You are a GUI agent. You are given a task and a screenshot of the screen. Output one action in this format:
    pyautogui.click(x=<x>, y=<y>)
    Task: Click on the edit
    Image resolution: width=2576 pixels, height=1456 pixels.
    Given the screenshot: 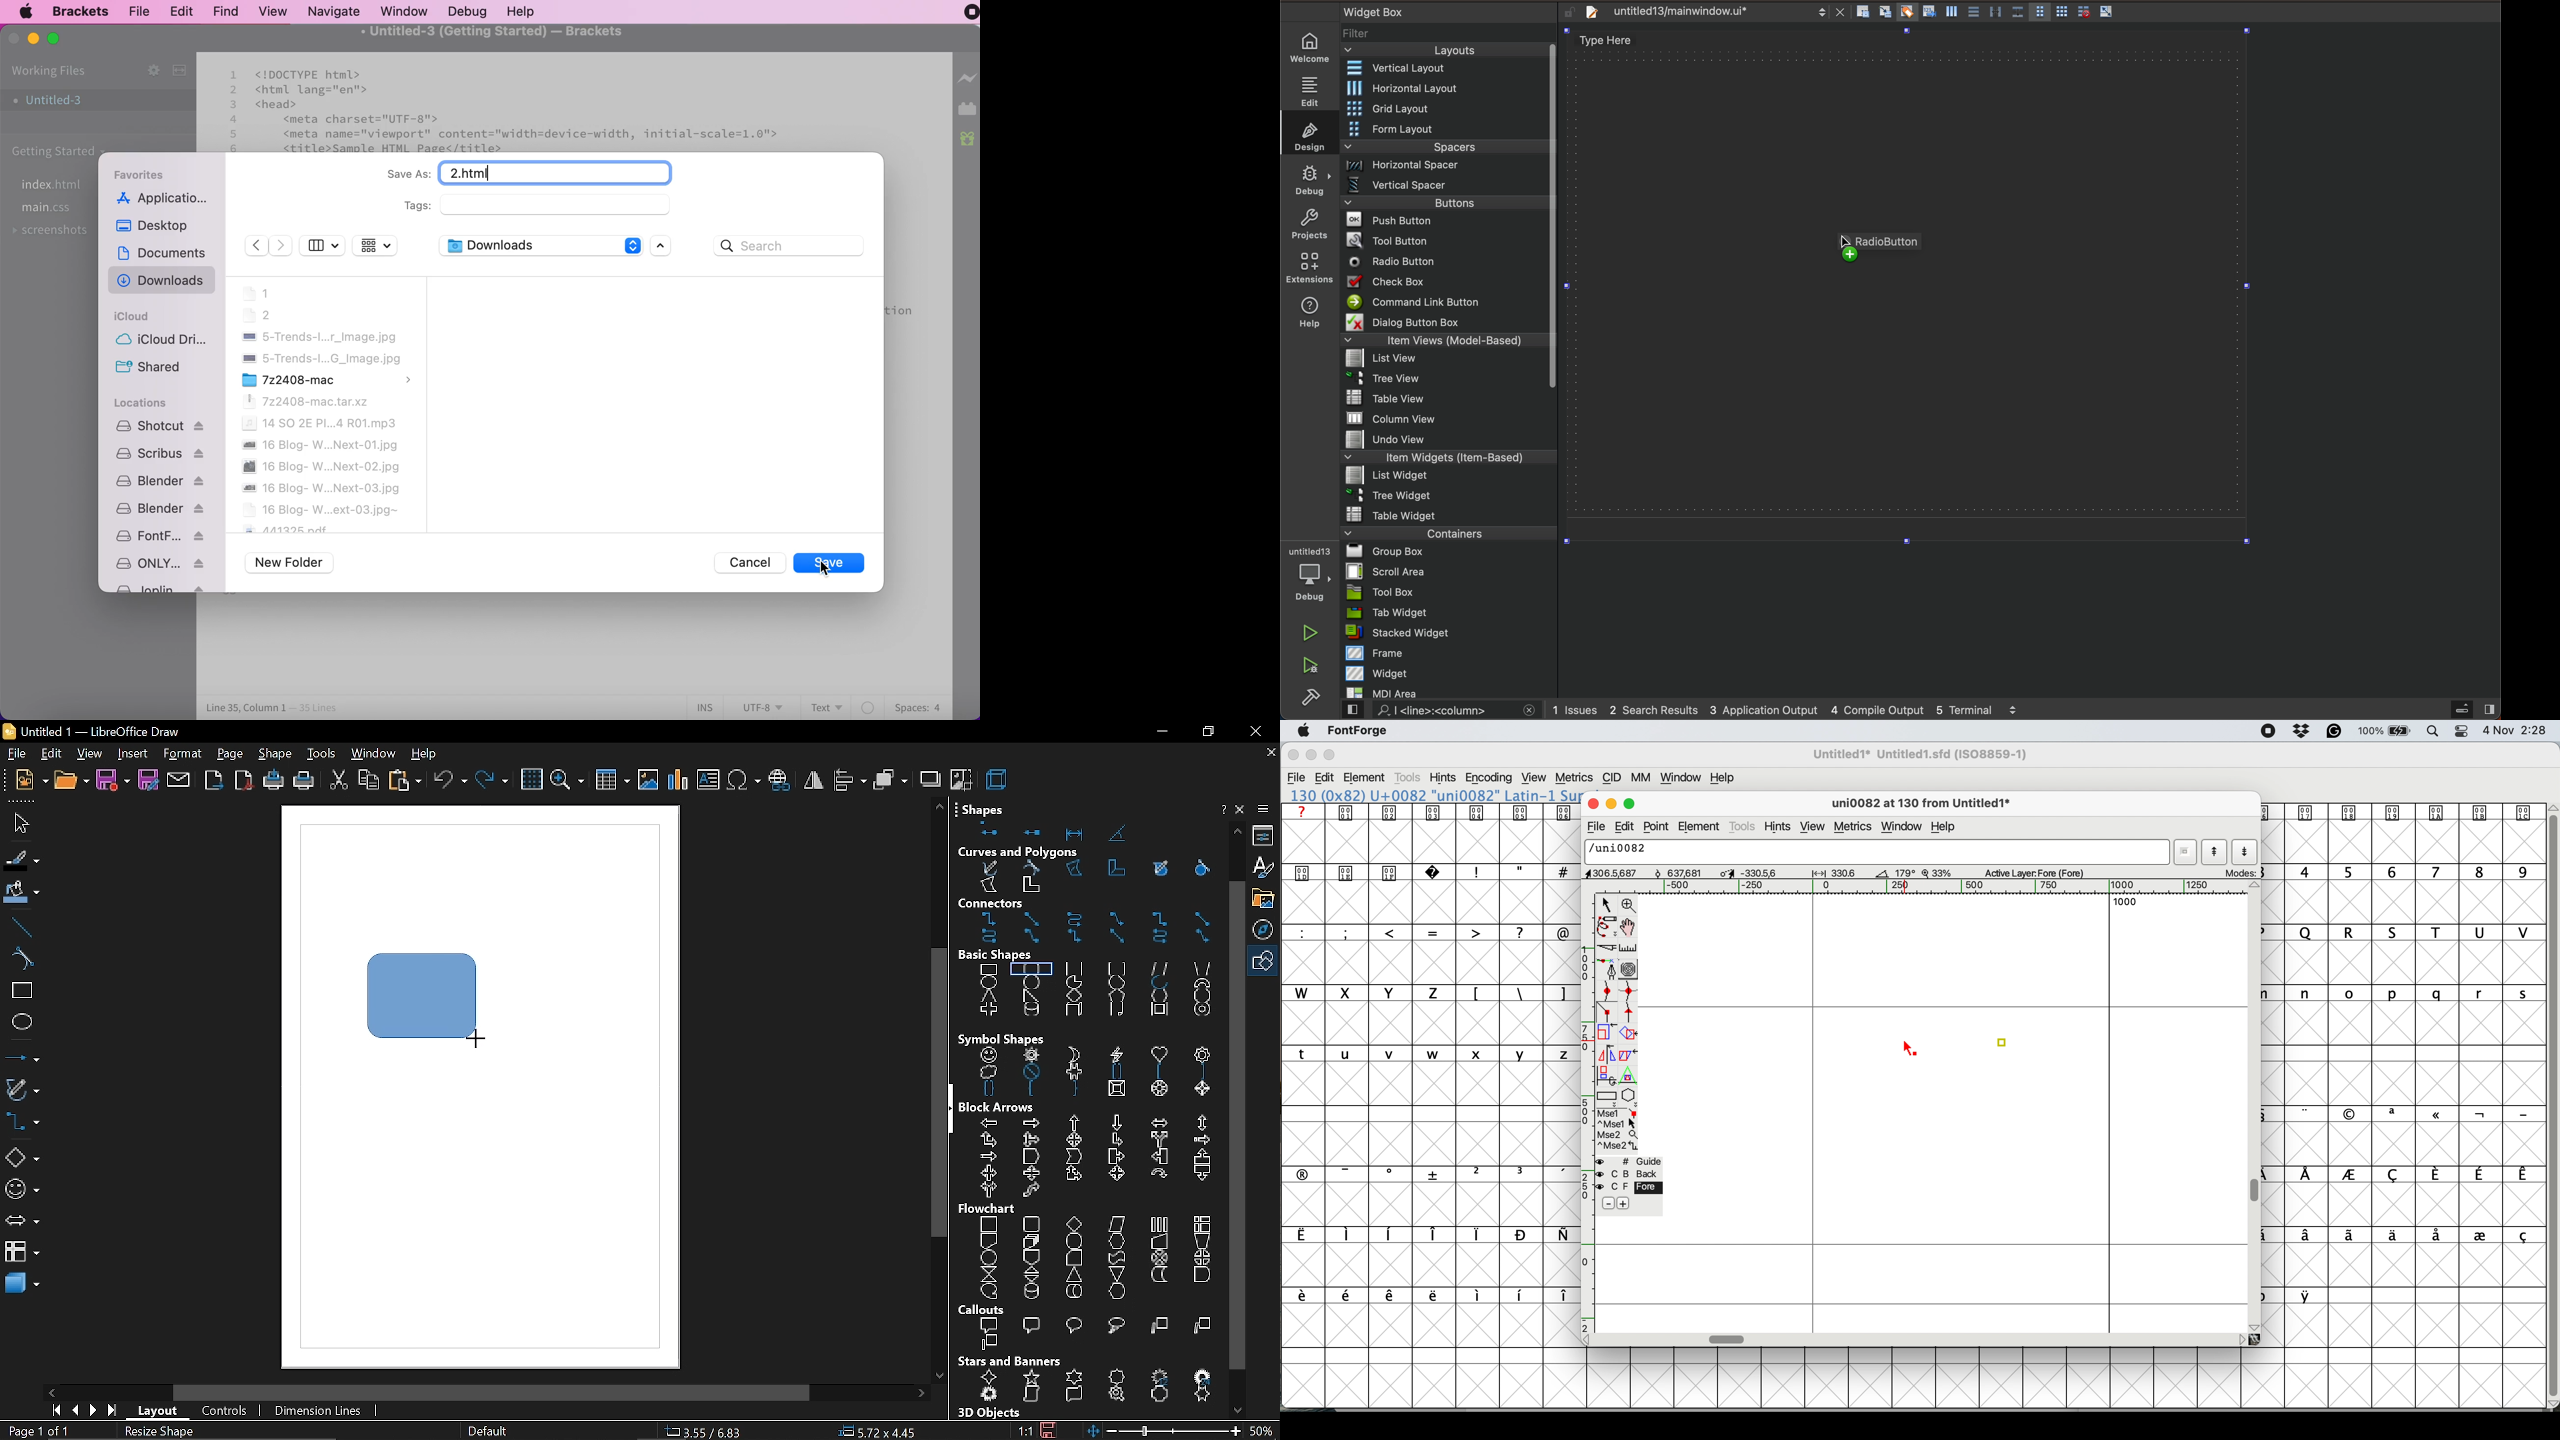 What is the action you would take?
    pyautogui.click(x=184, y=10)
    